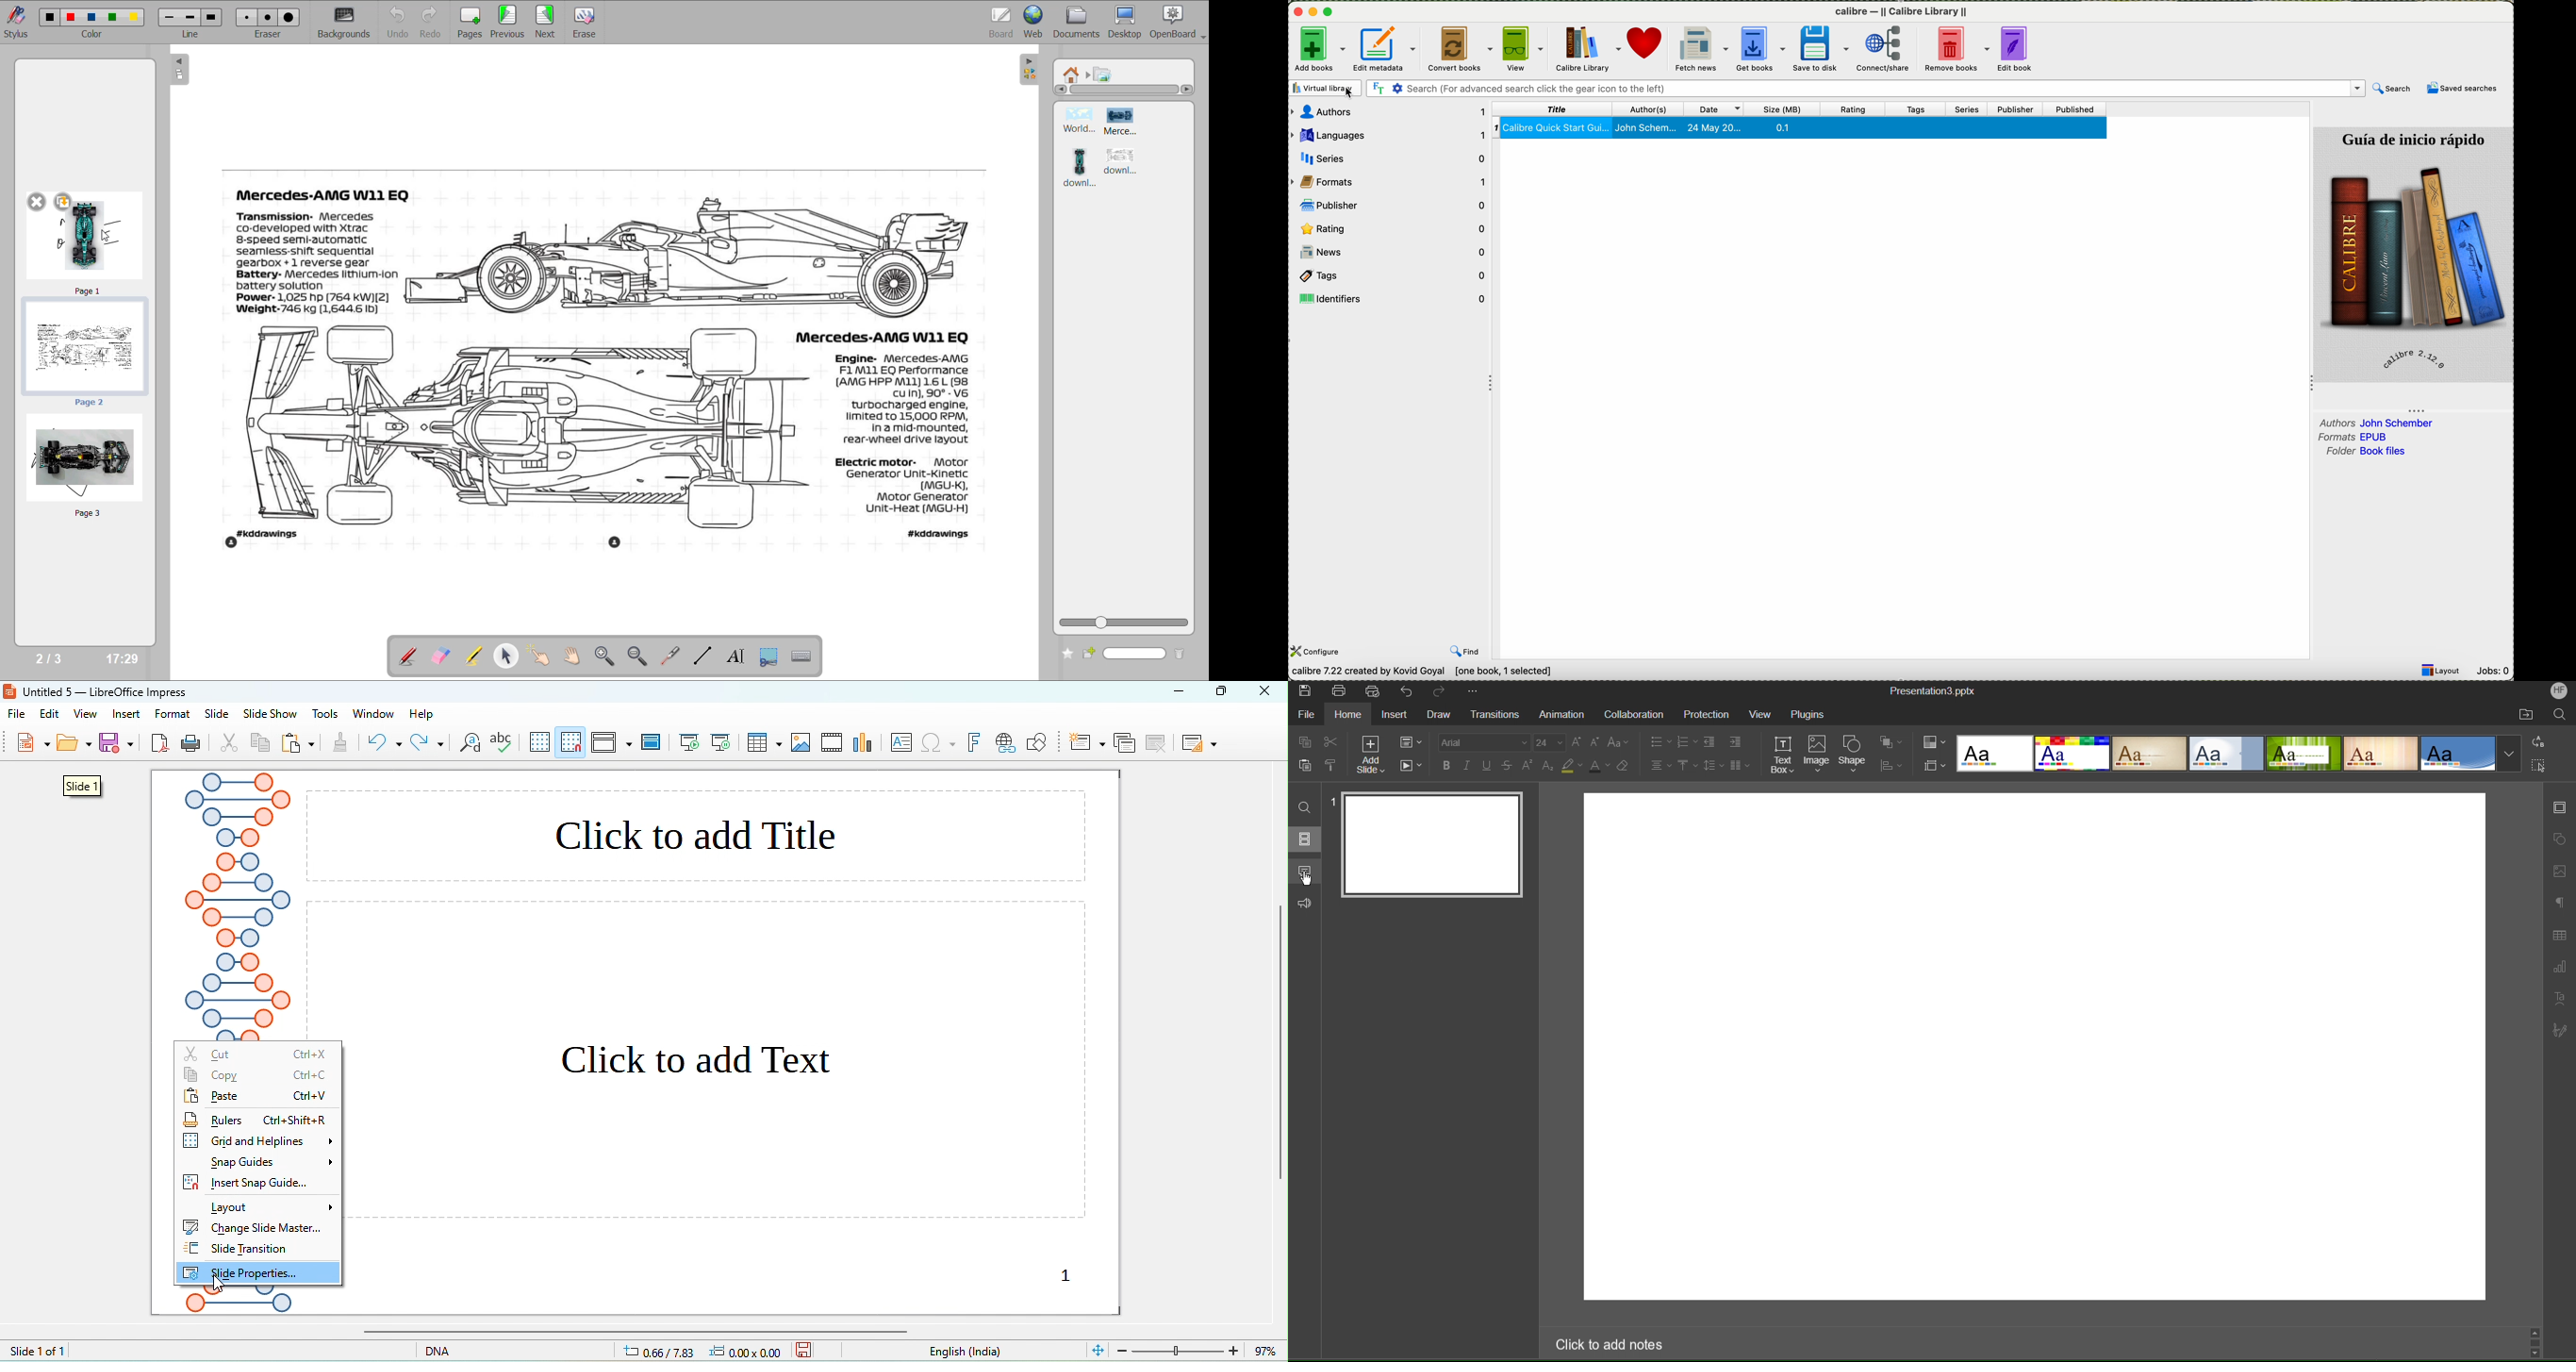  Describe the element at coordinates (2539, 743) in the screenshot. I see `Replace` at that location.